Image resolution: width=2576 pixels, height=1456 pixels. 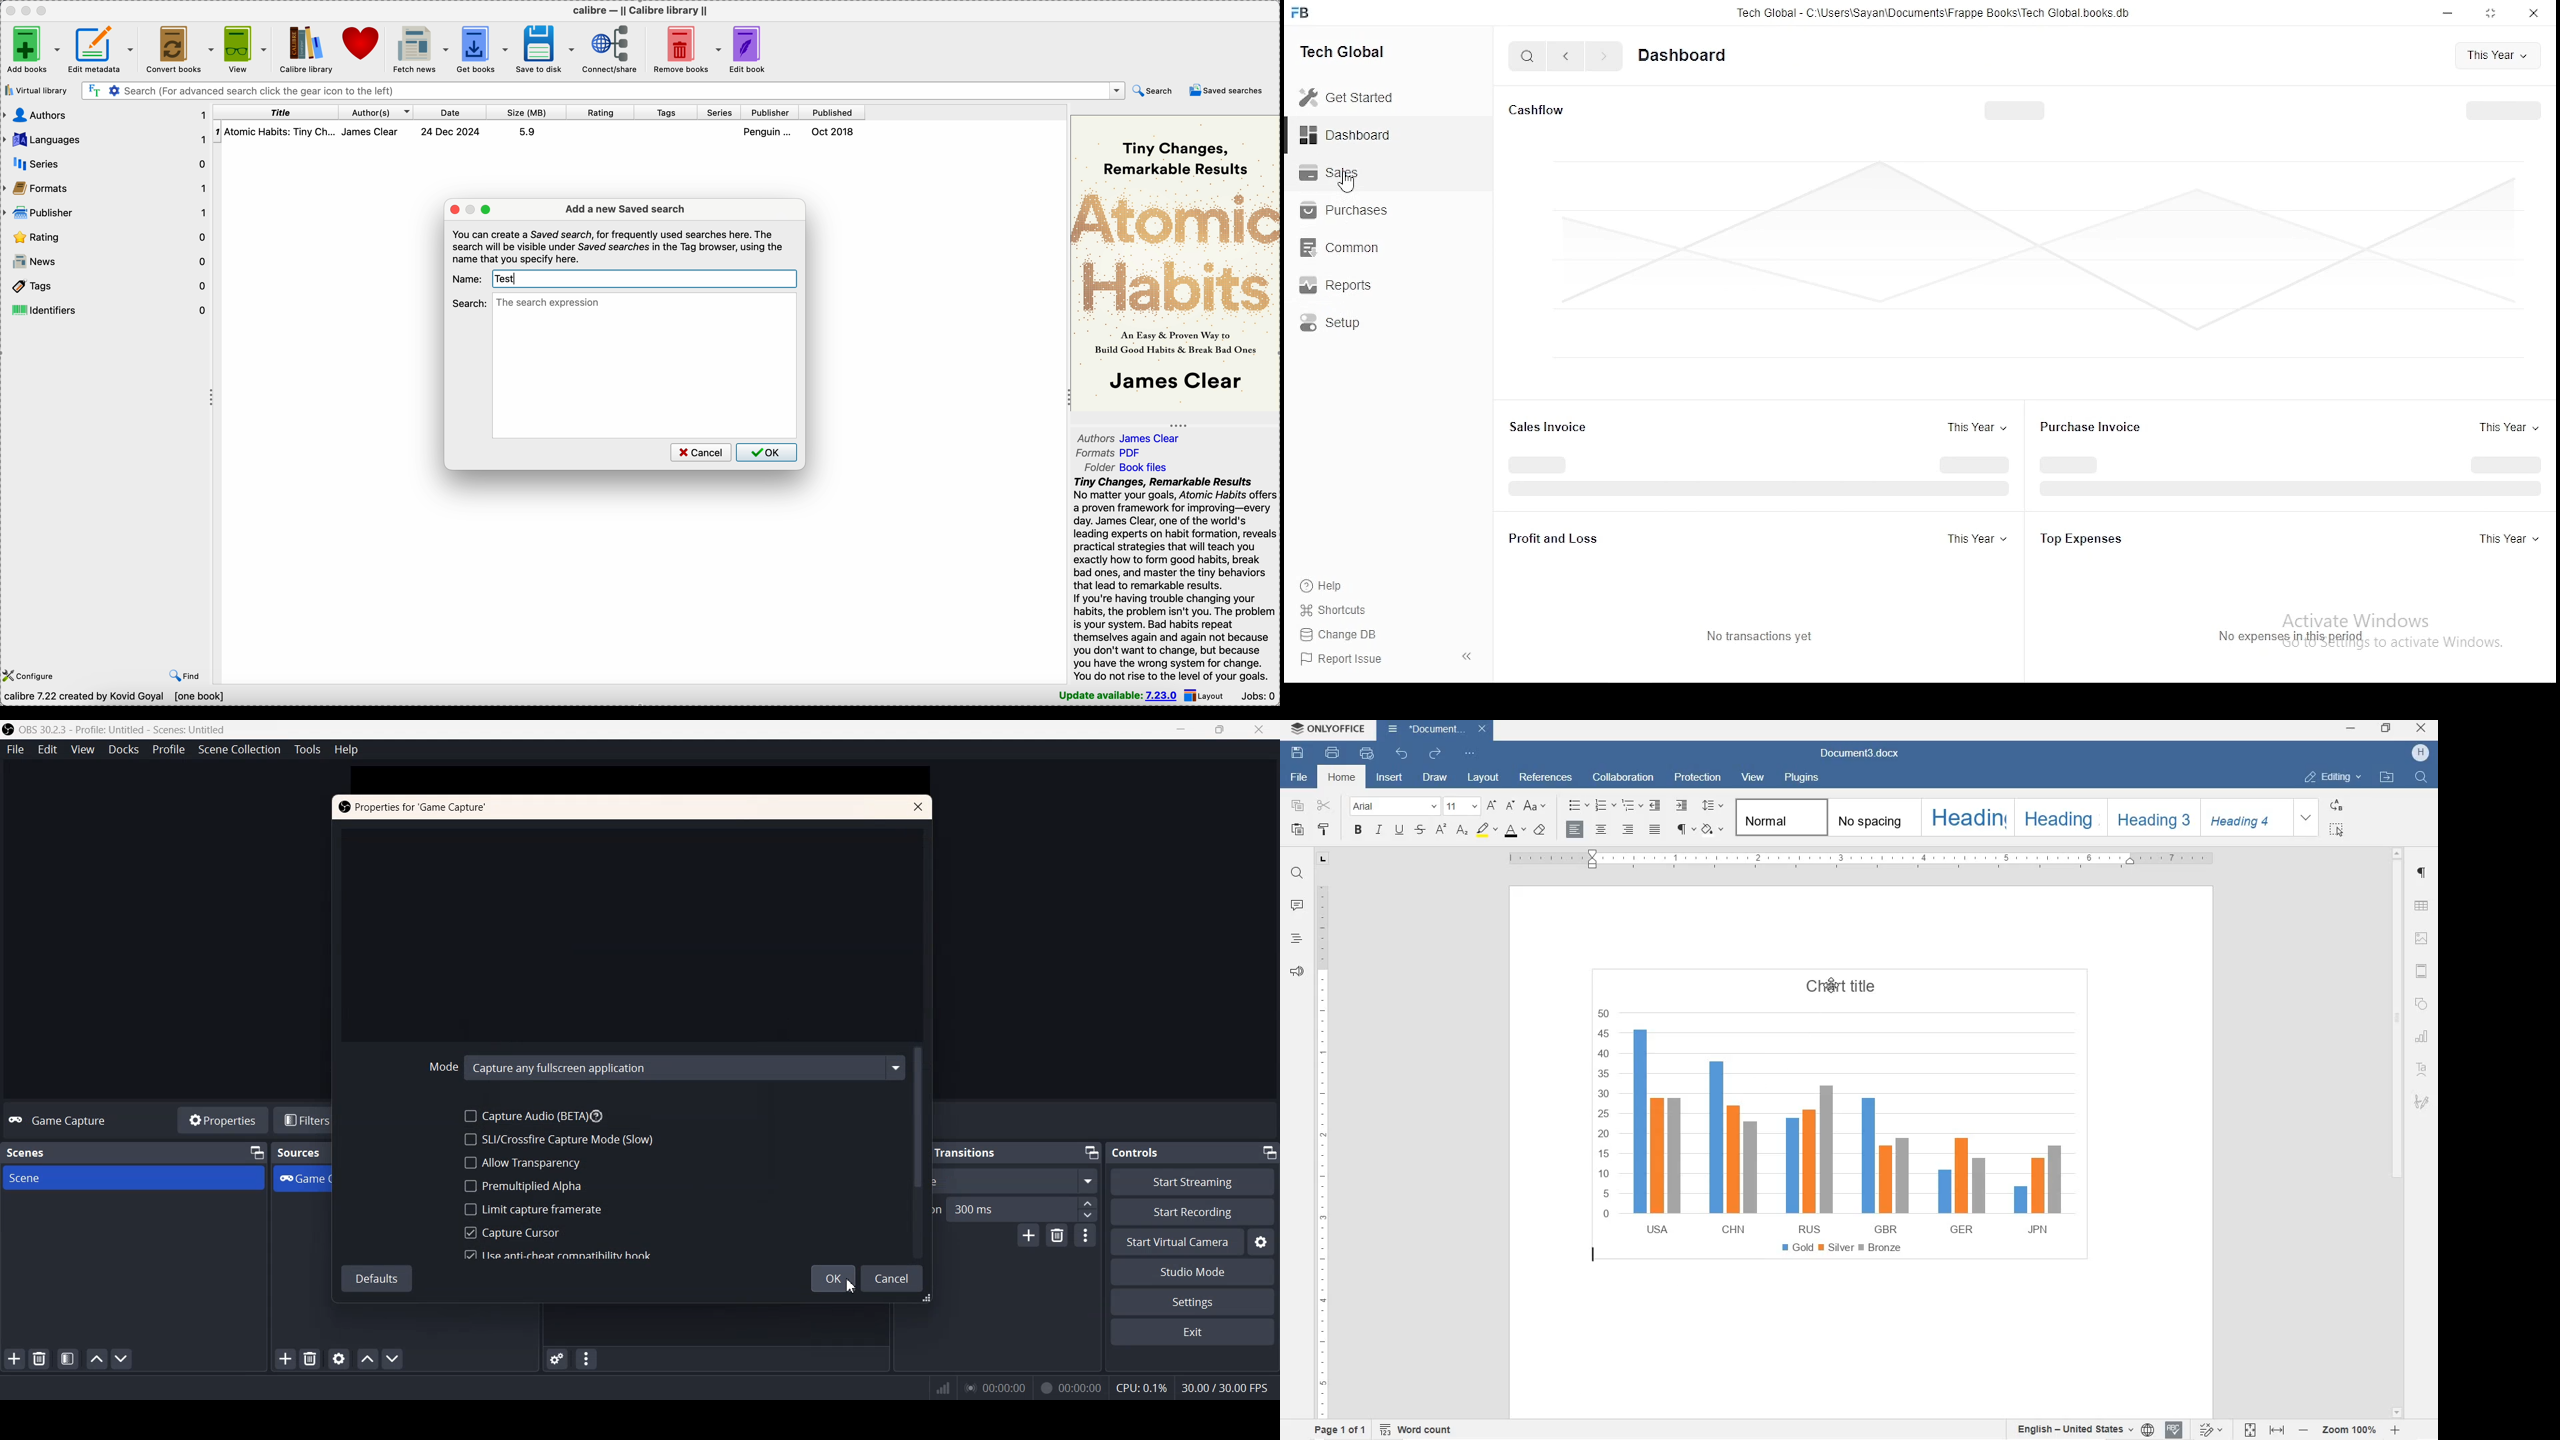 What do you see at coordinates (1421, 831) in the screenshot?
I see `STRIKETHROUGH` at bounding box center [1421, 831].